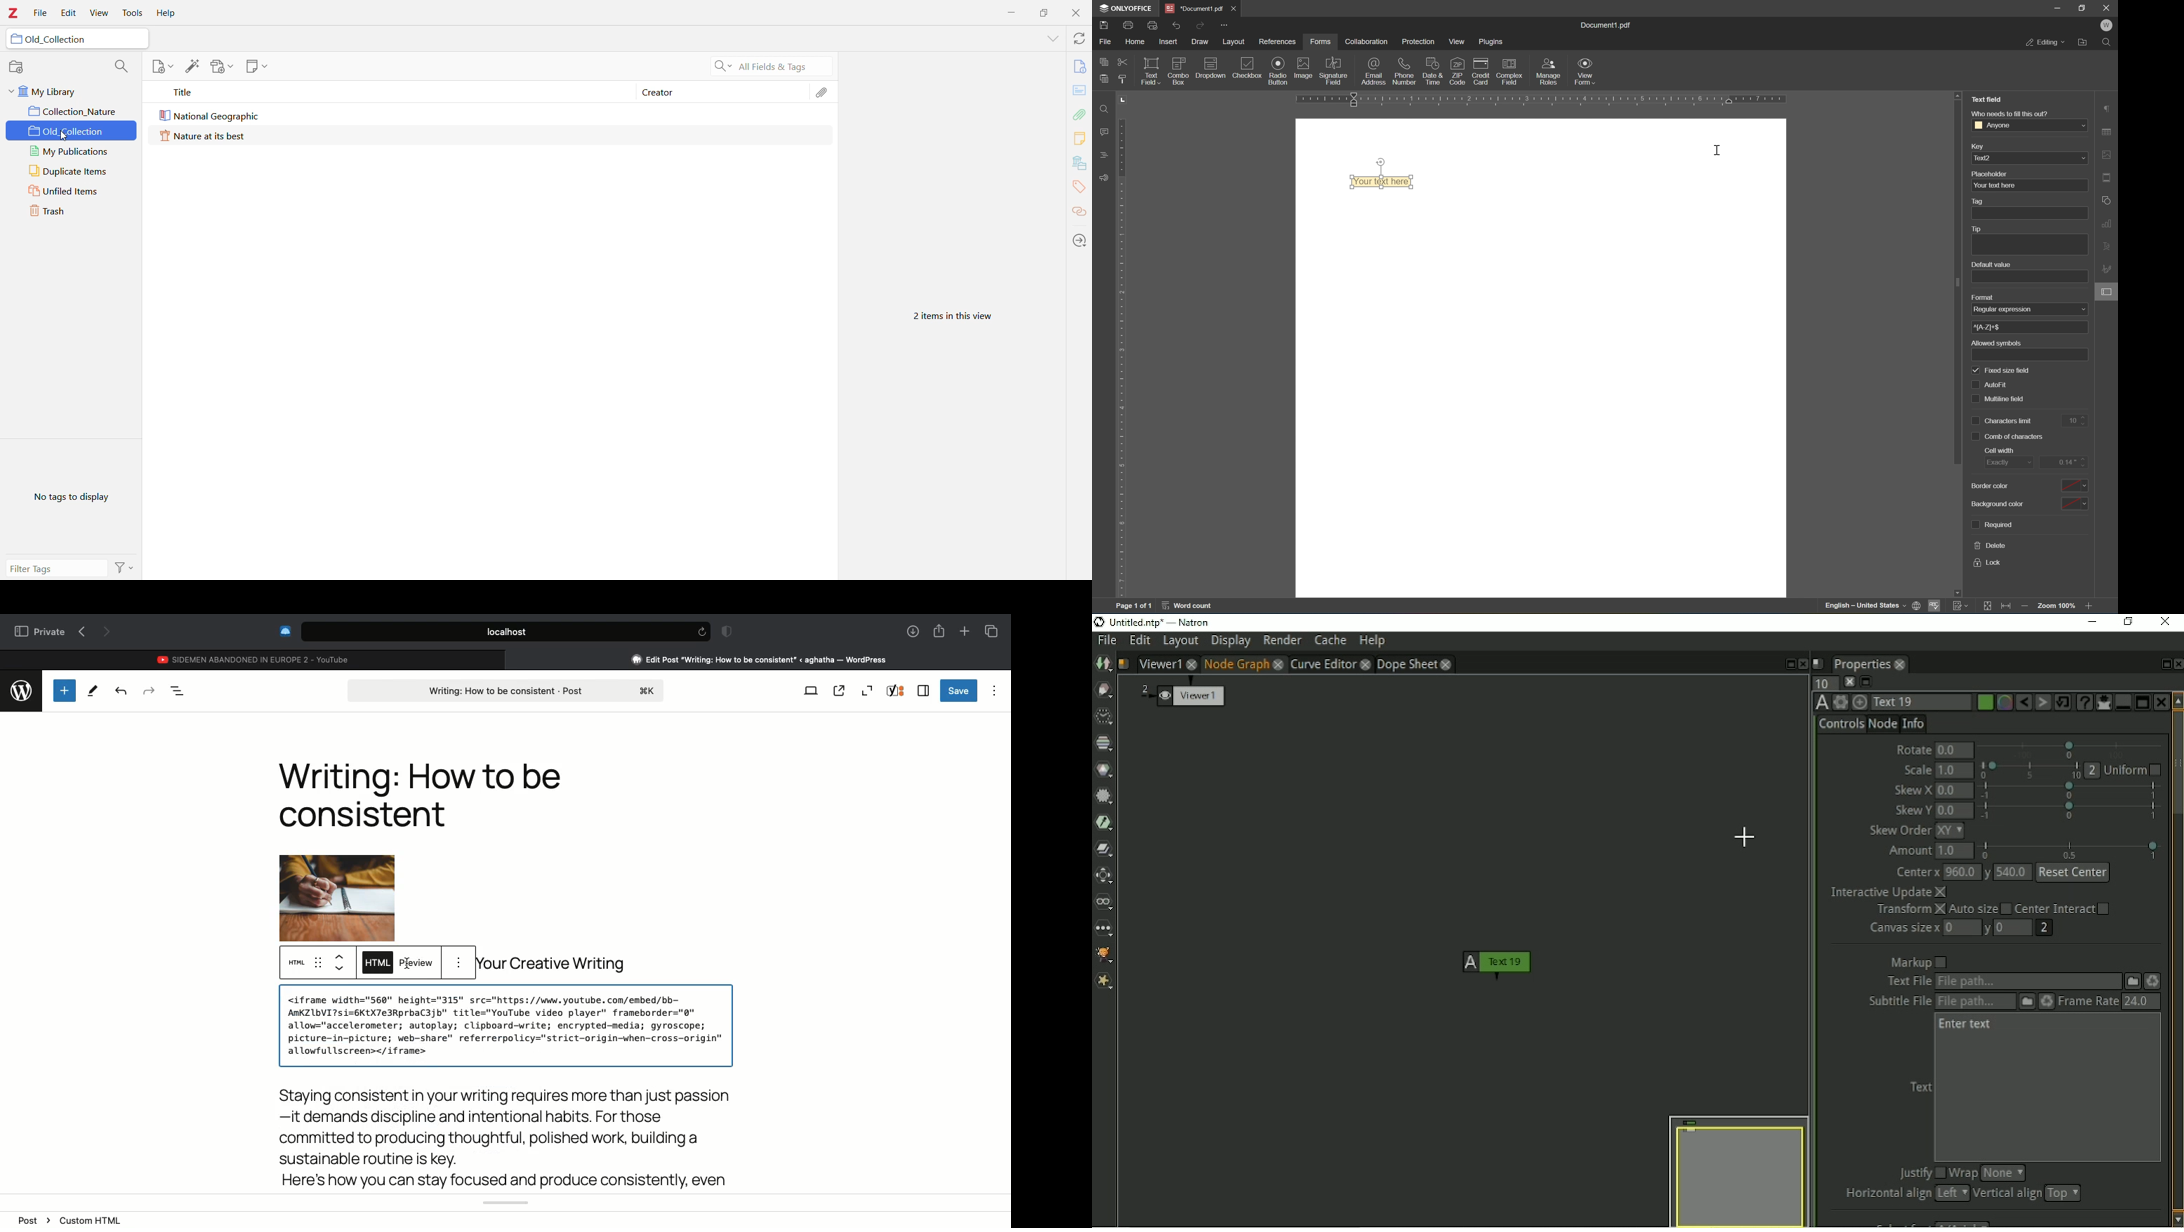  What do you see at coordinates (767, 67) in the screenshot?
I see `Search` at bounding box center [767, 67].